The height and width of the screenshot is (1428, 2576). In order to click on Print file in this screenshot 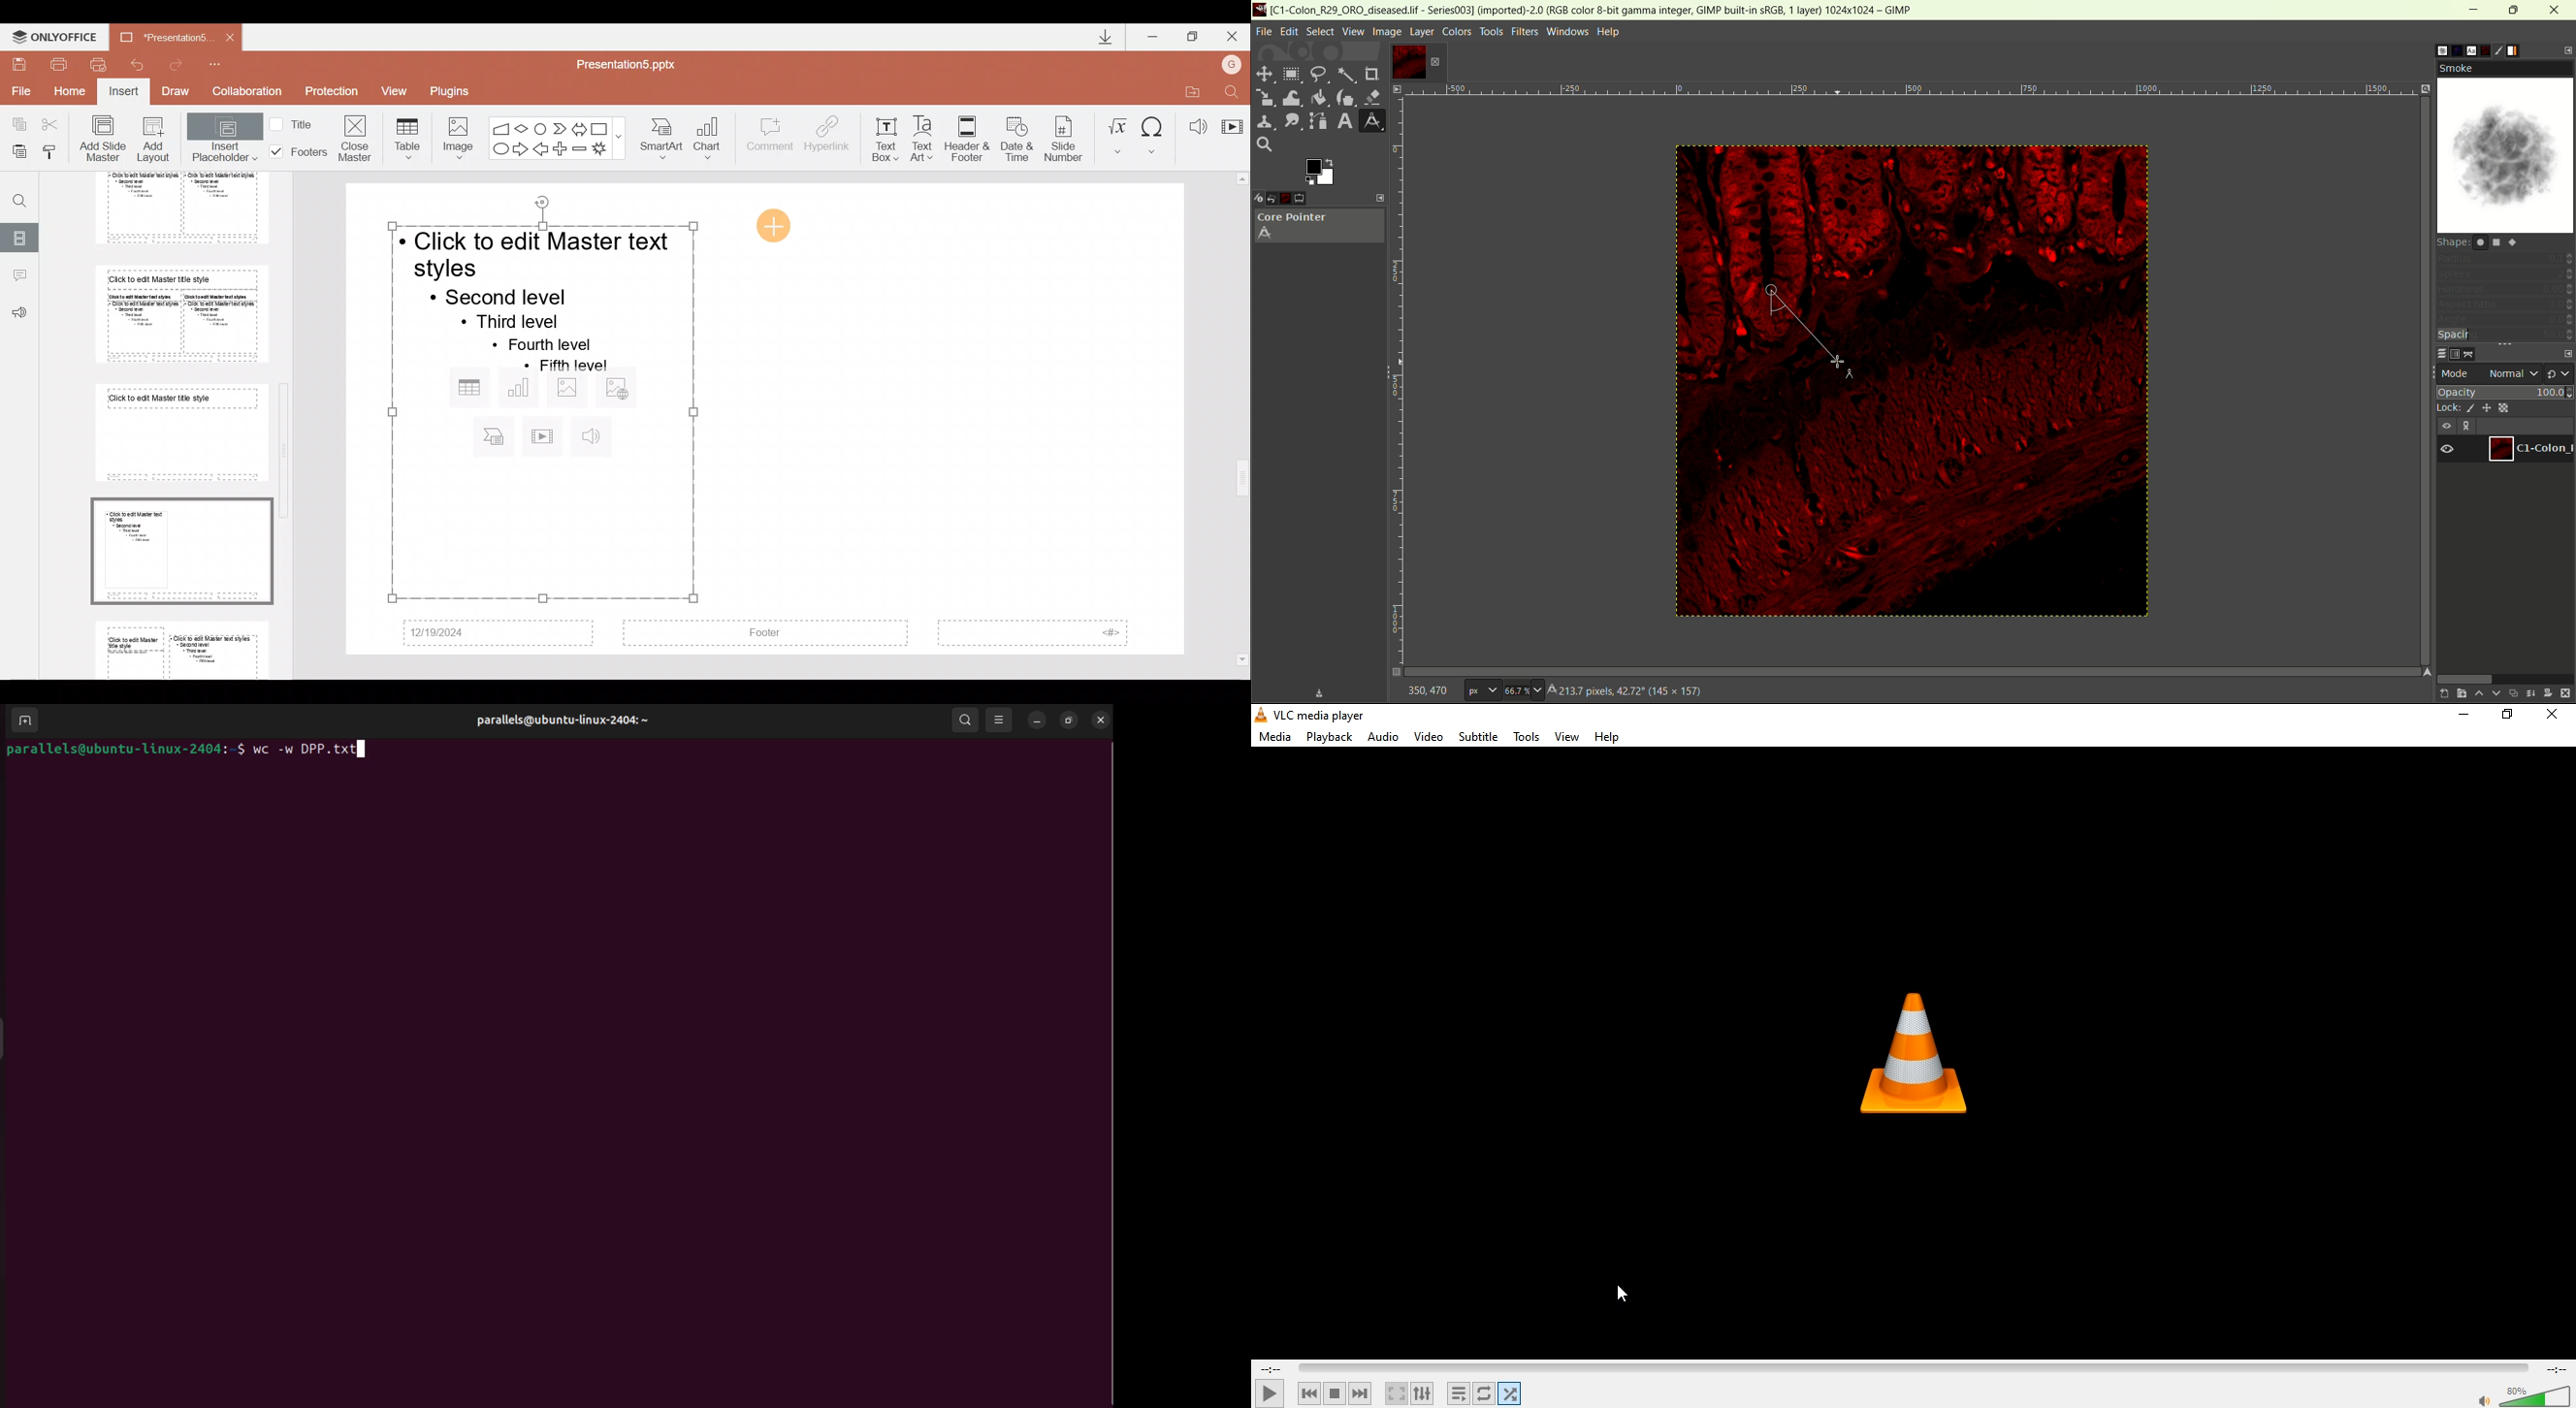, I will do `click(59, 63)`.